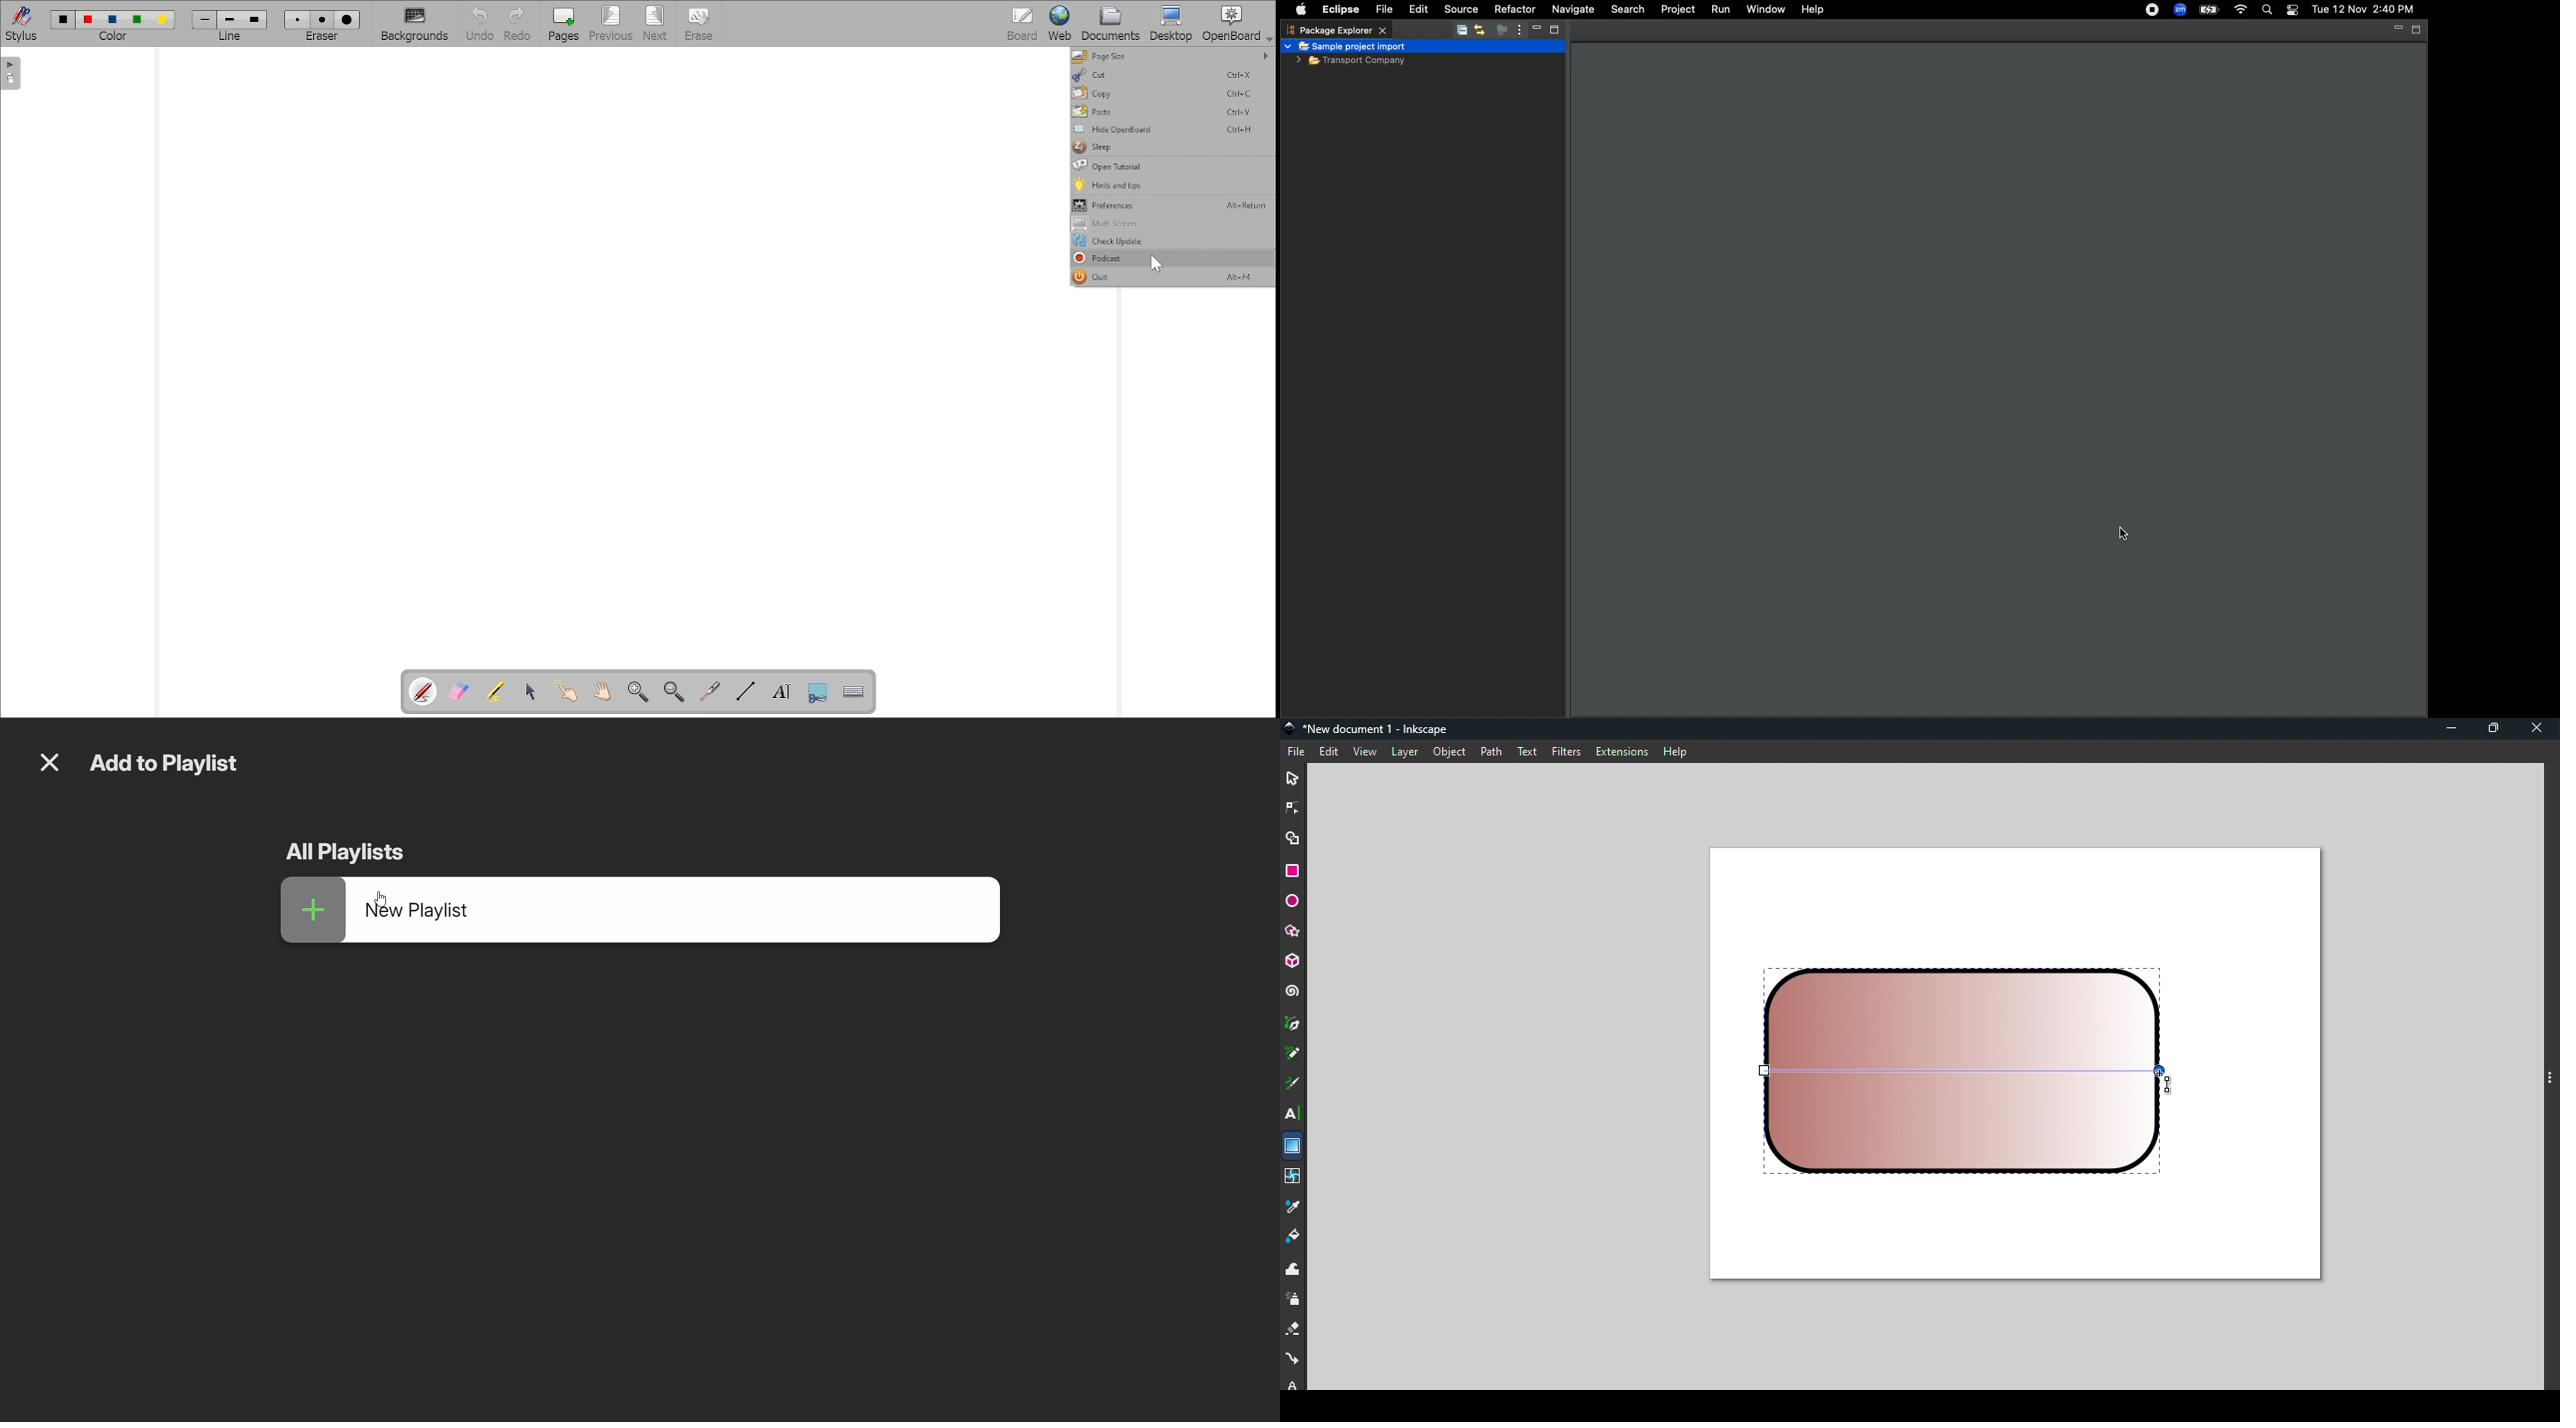  Describe the element at coordinates (347, 20) in the screenshot. I see `eraser3` at that location.